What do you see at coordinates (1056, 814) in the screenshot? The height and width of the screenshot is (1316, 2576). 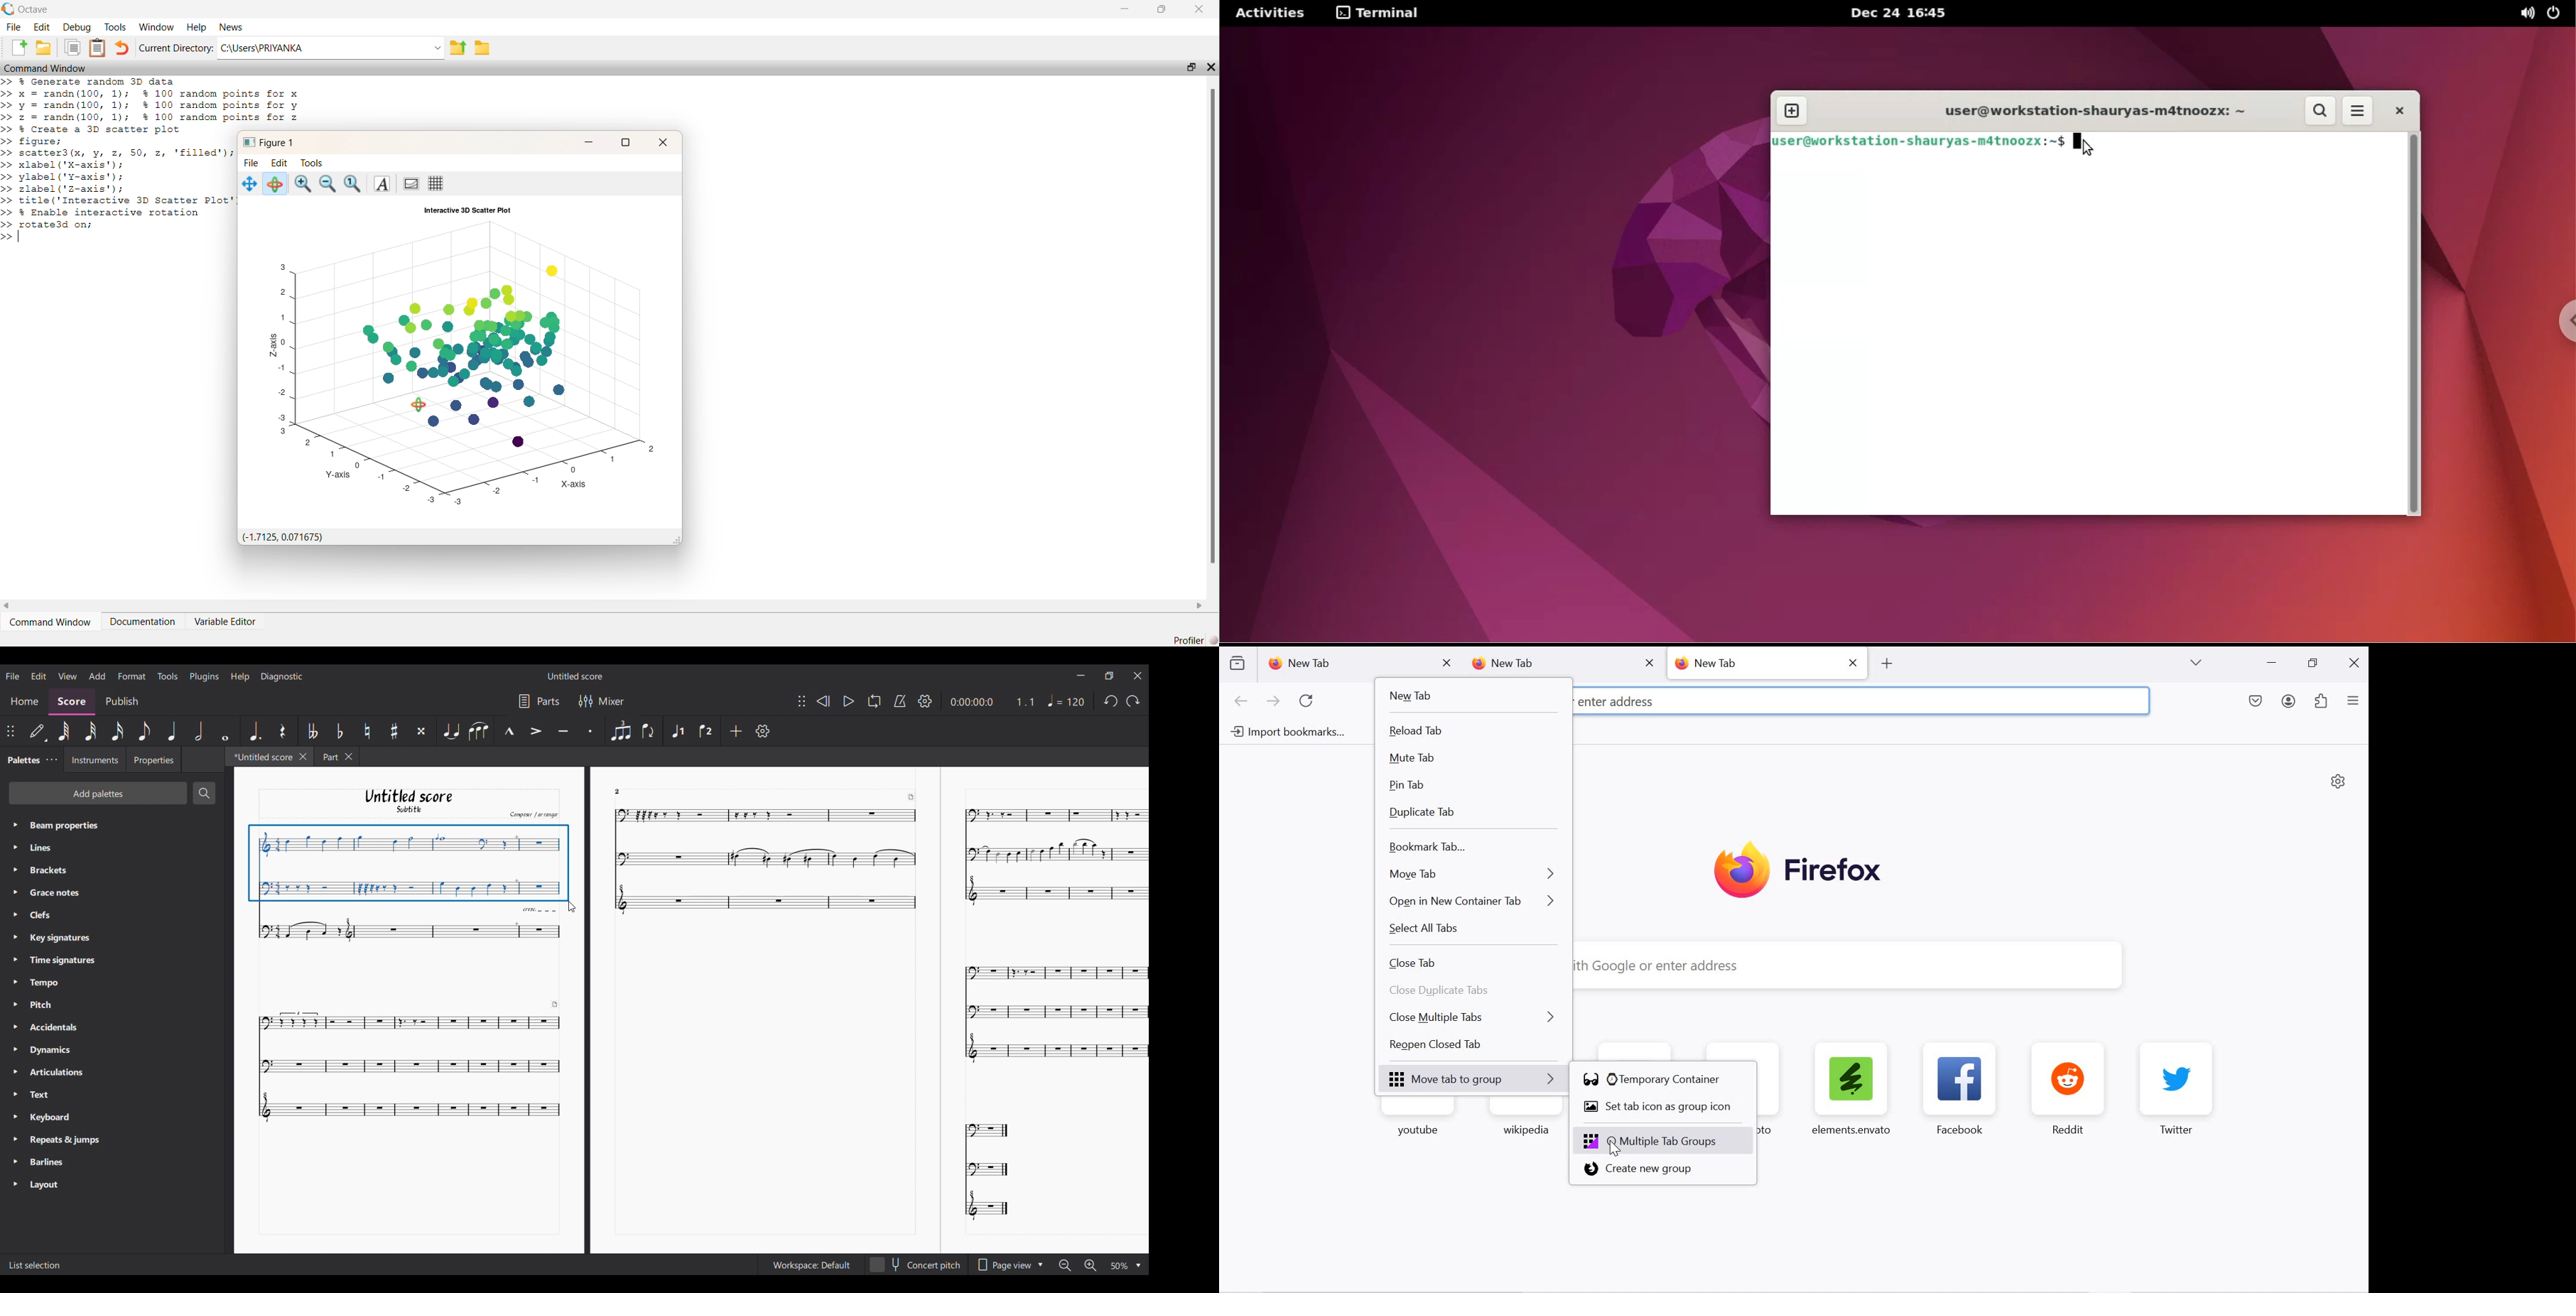 I see `` at bounding box center [1056, 814].